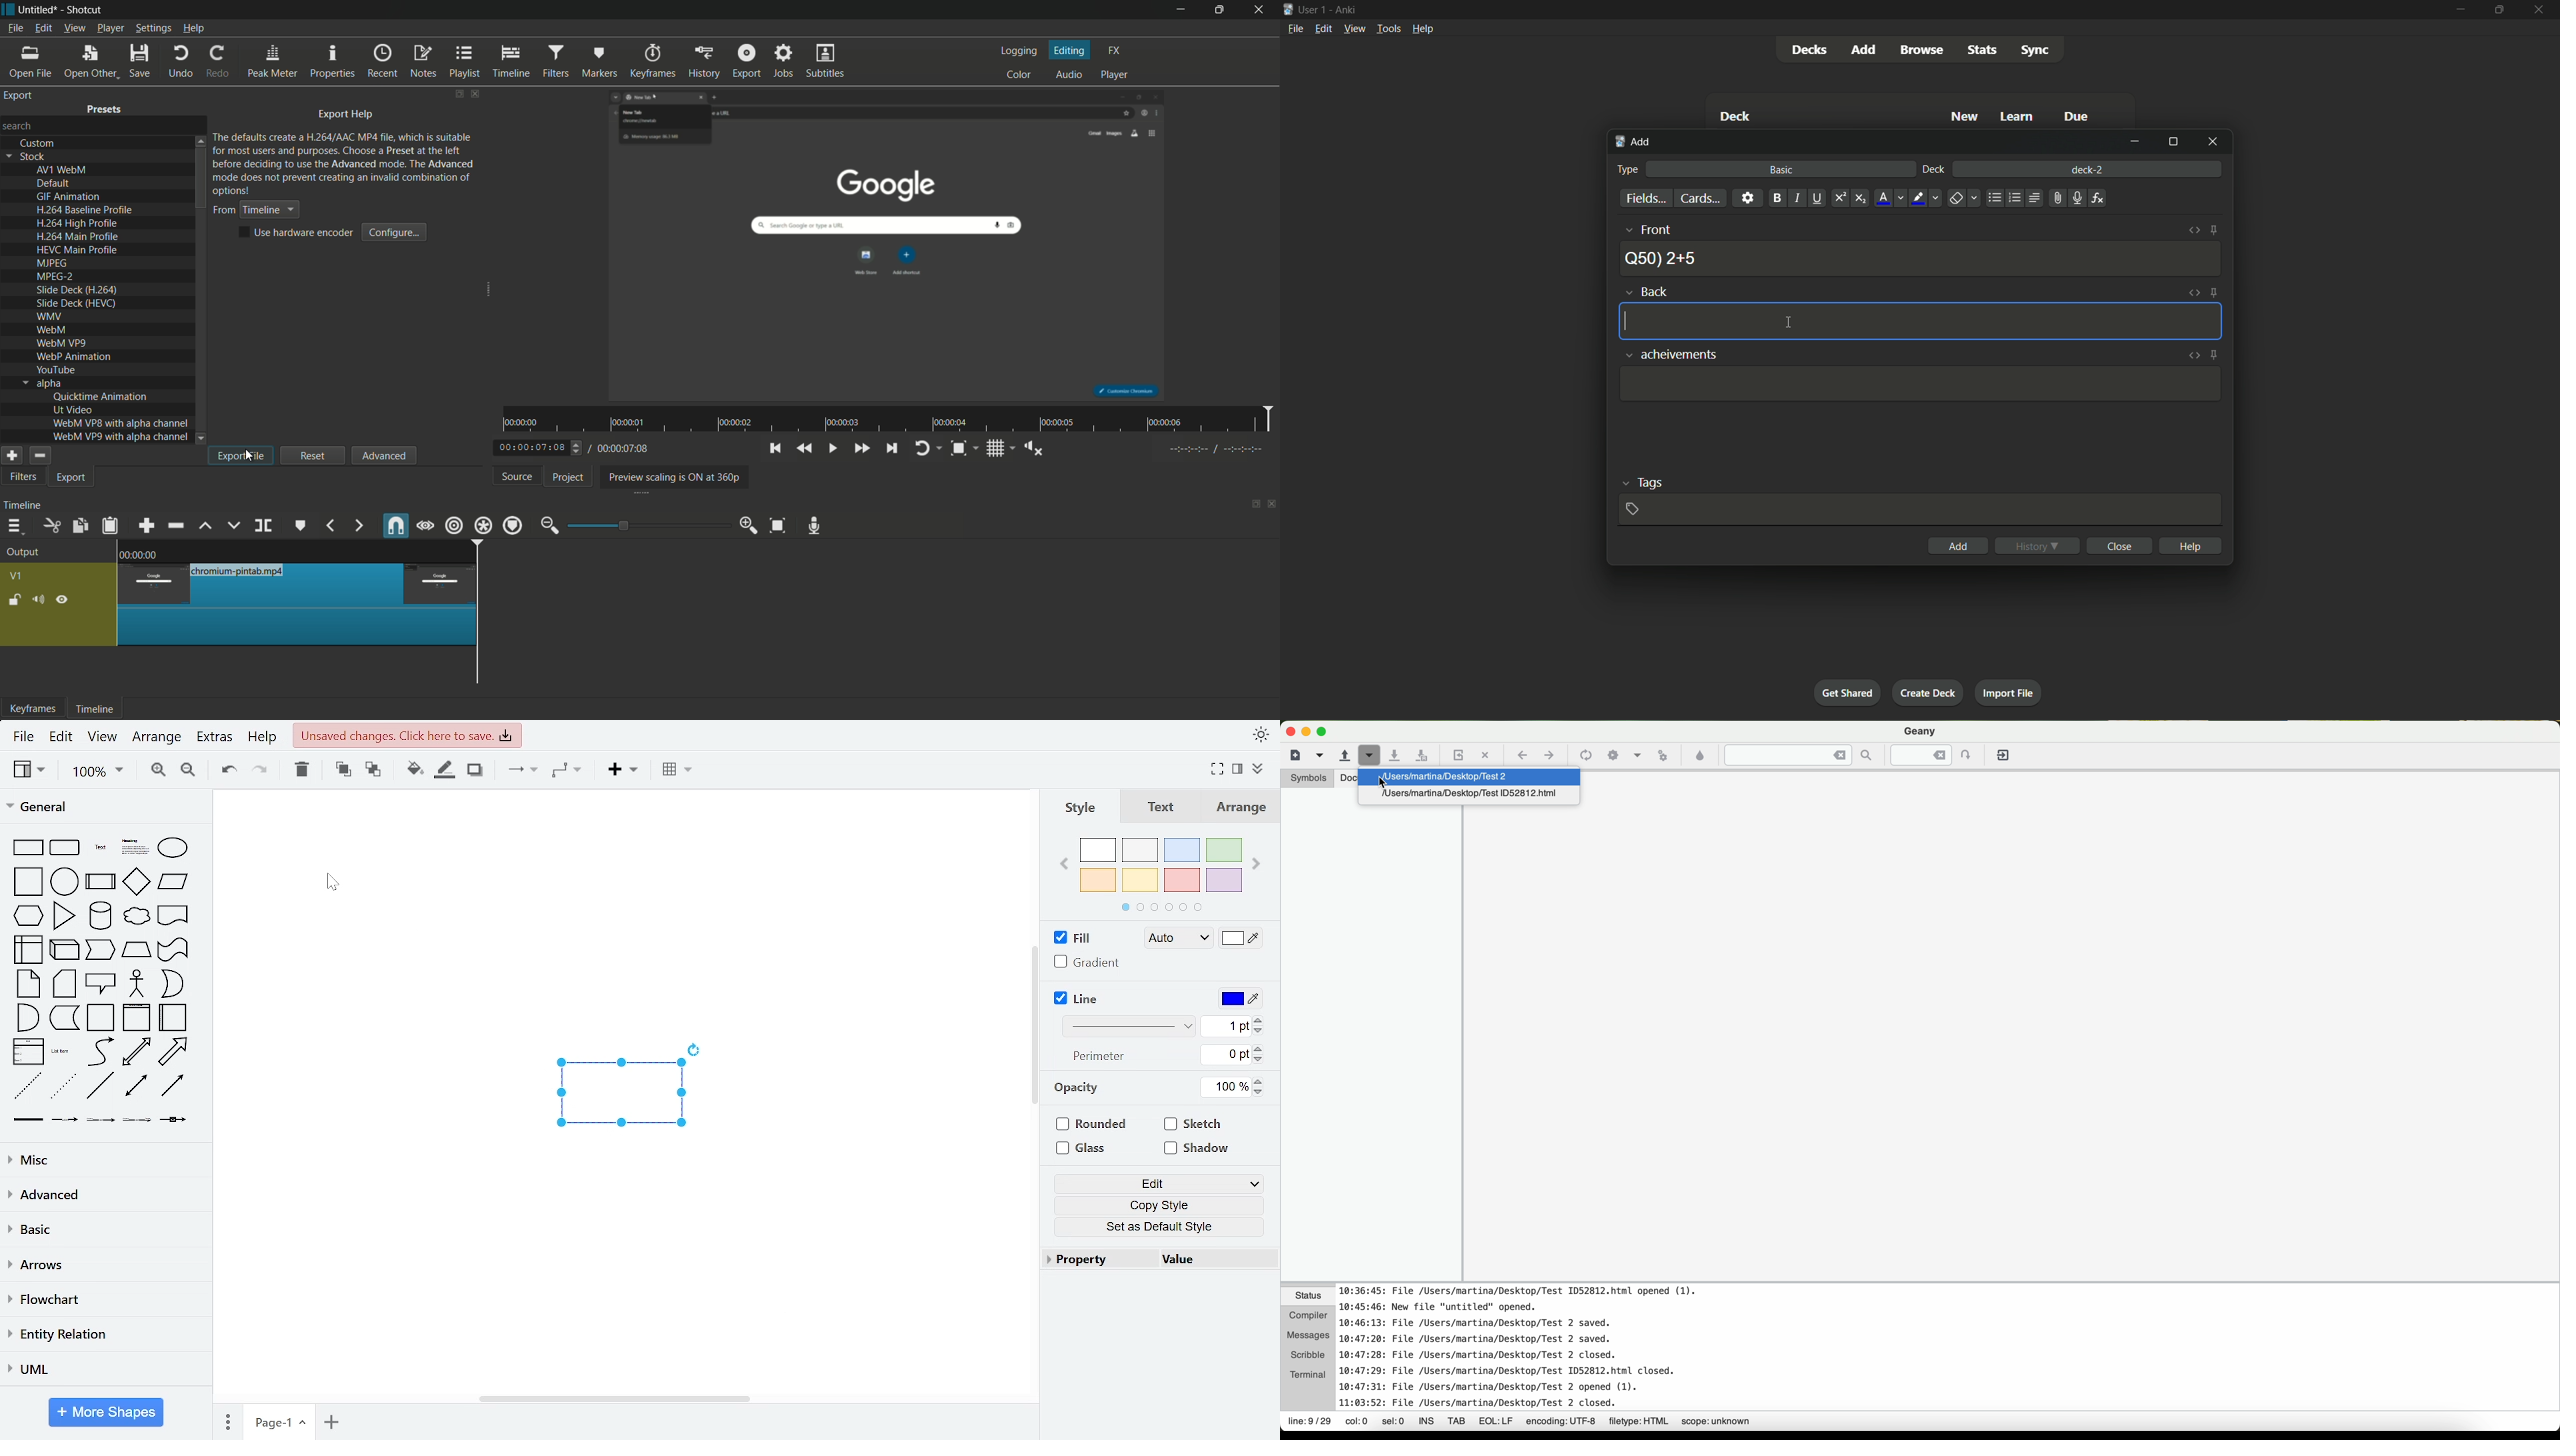 This screenshot has width=2576, height=1456. I want to click on New, so click(1963, 117).